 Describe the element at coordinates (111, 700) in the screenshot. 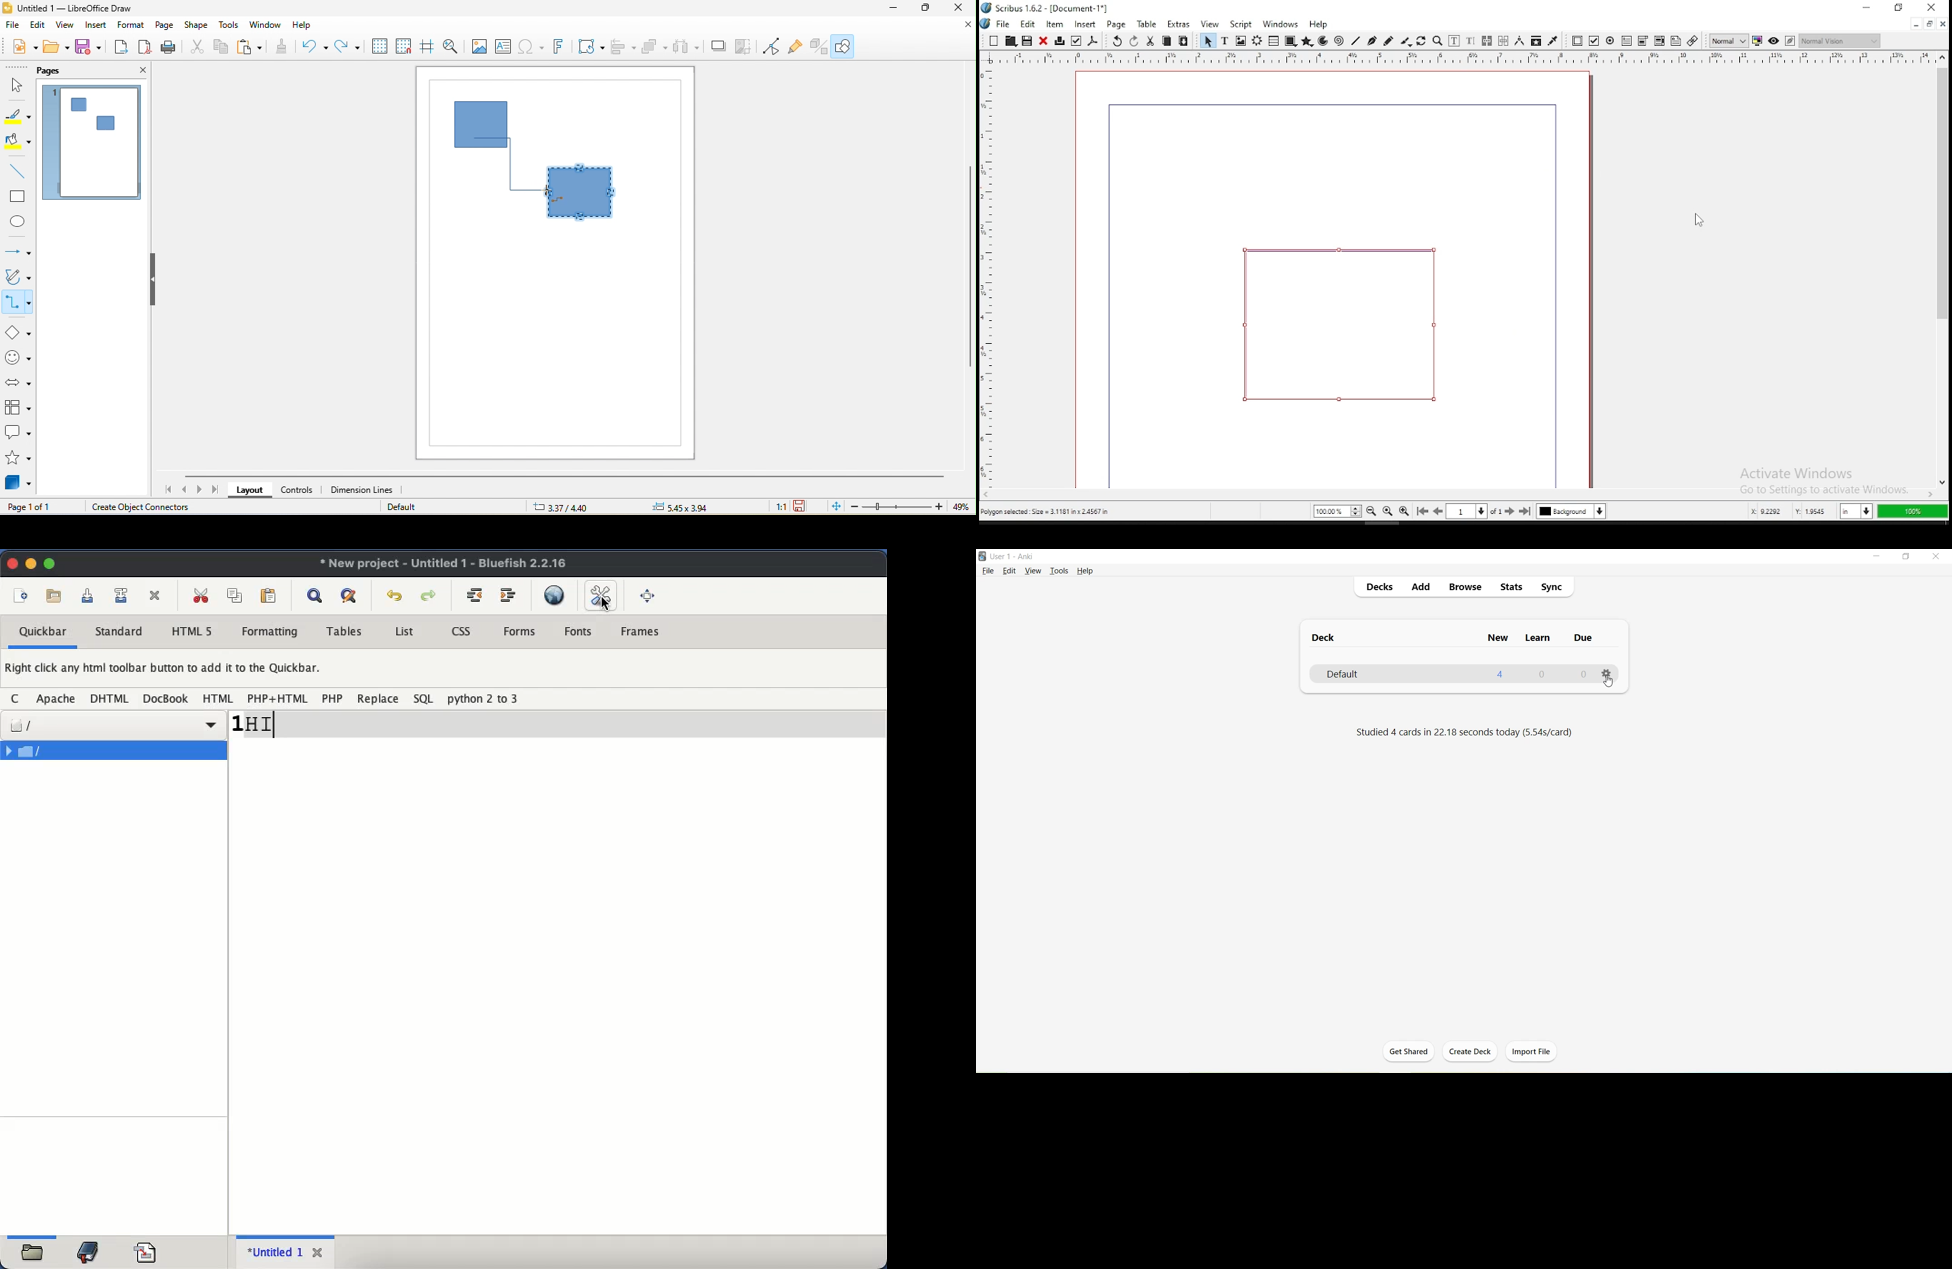

I see `dhtml` at that location.